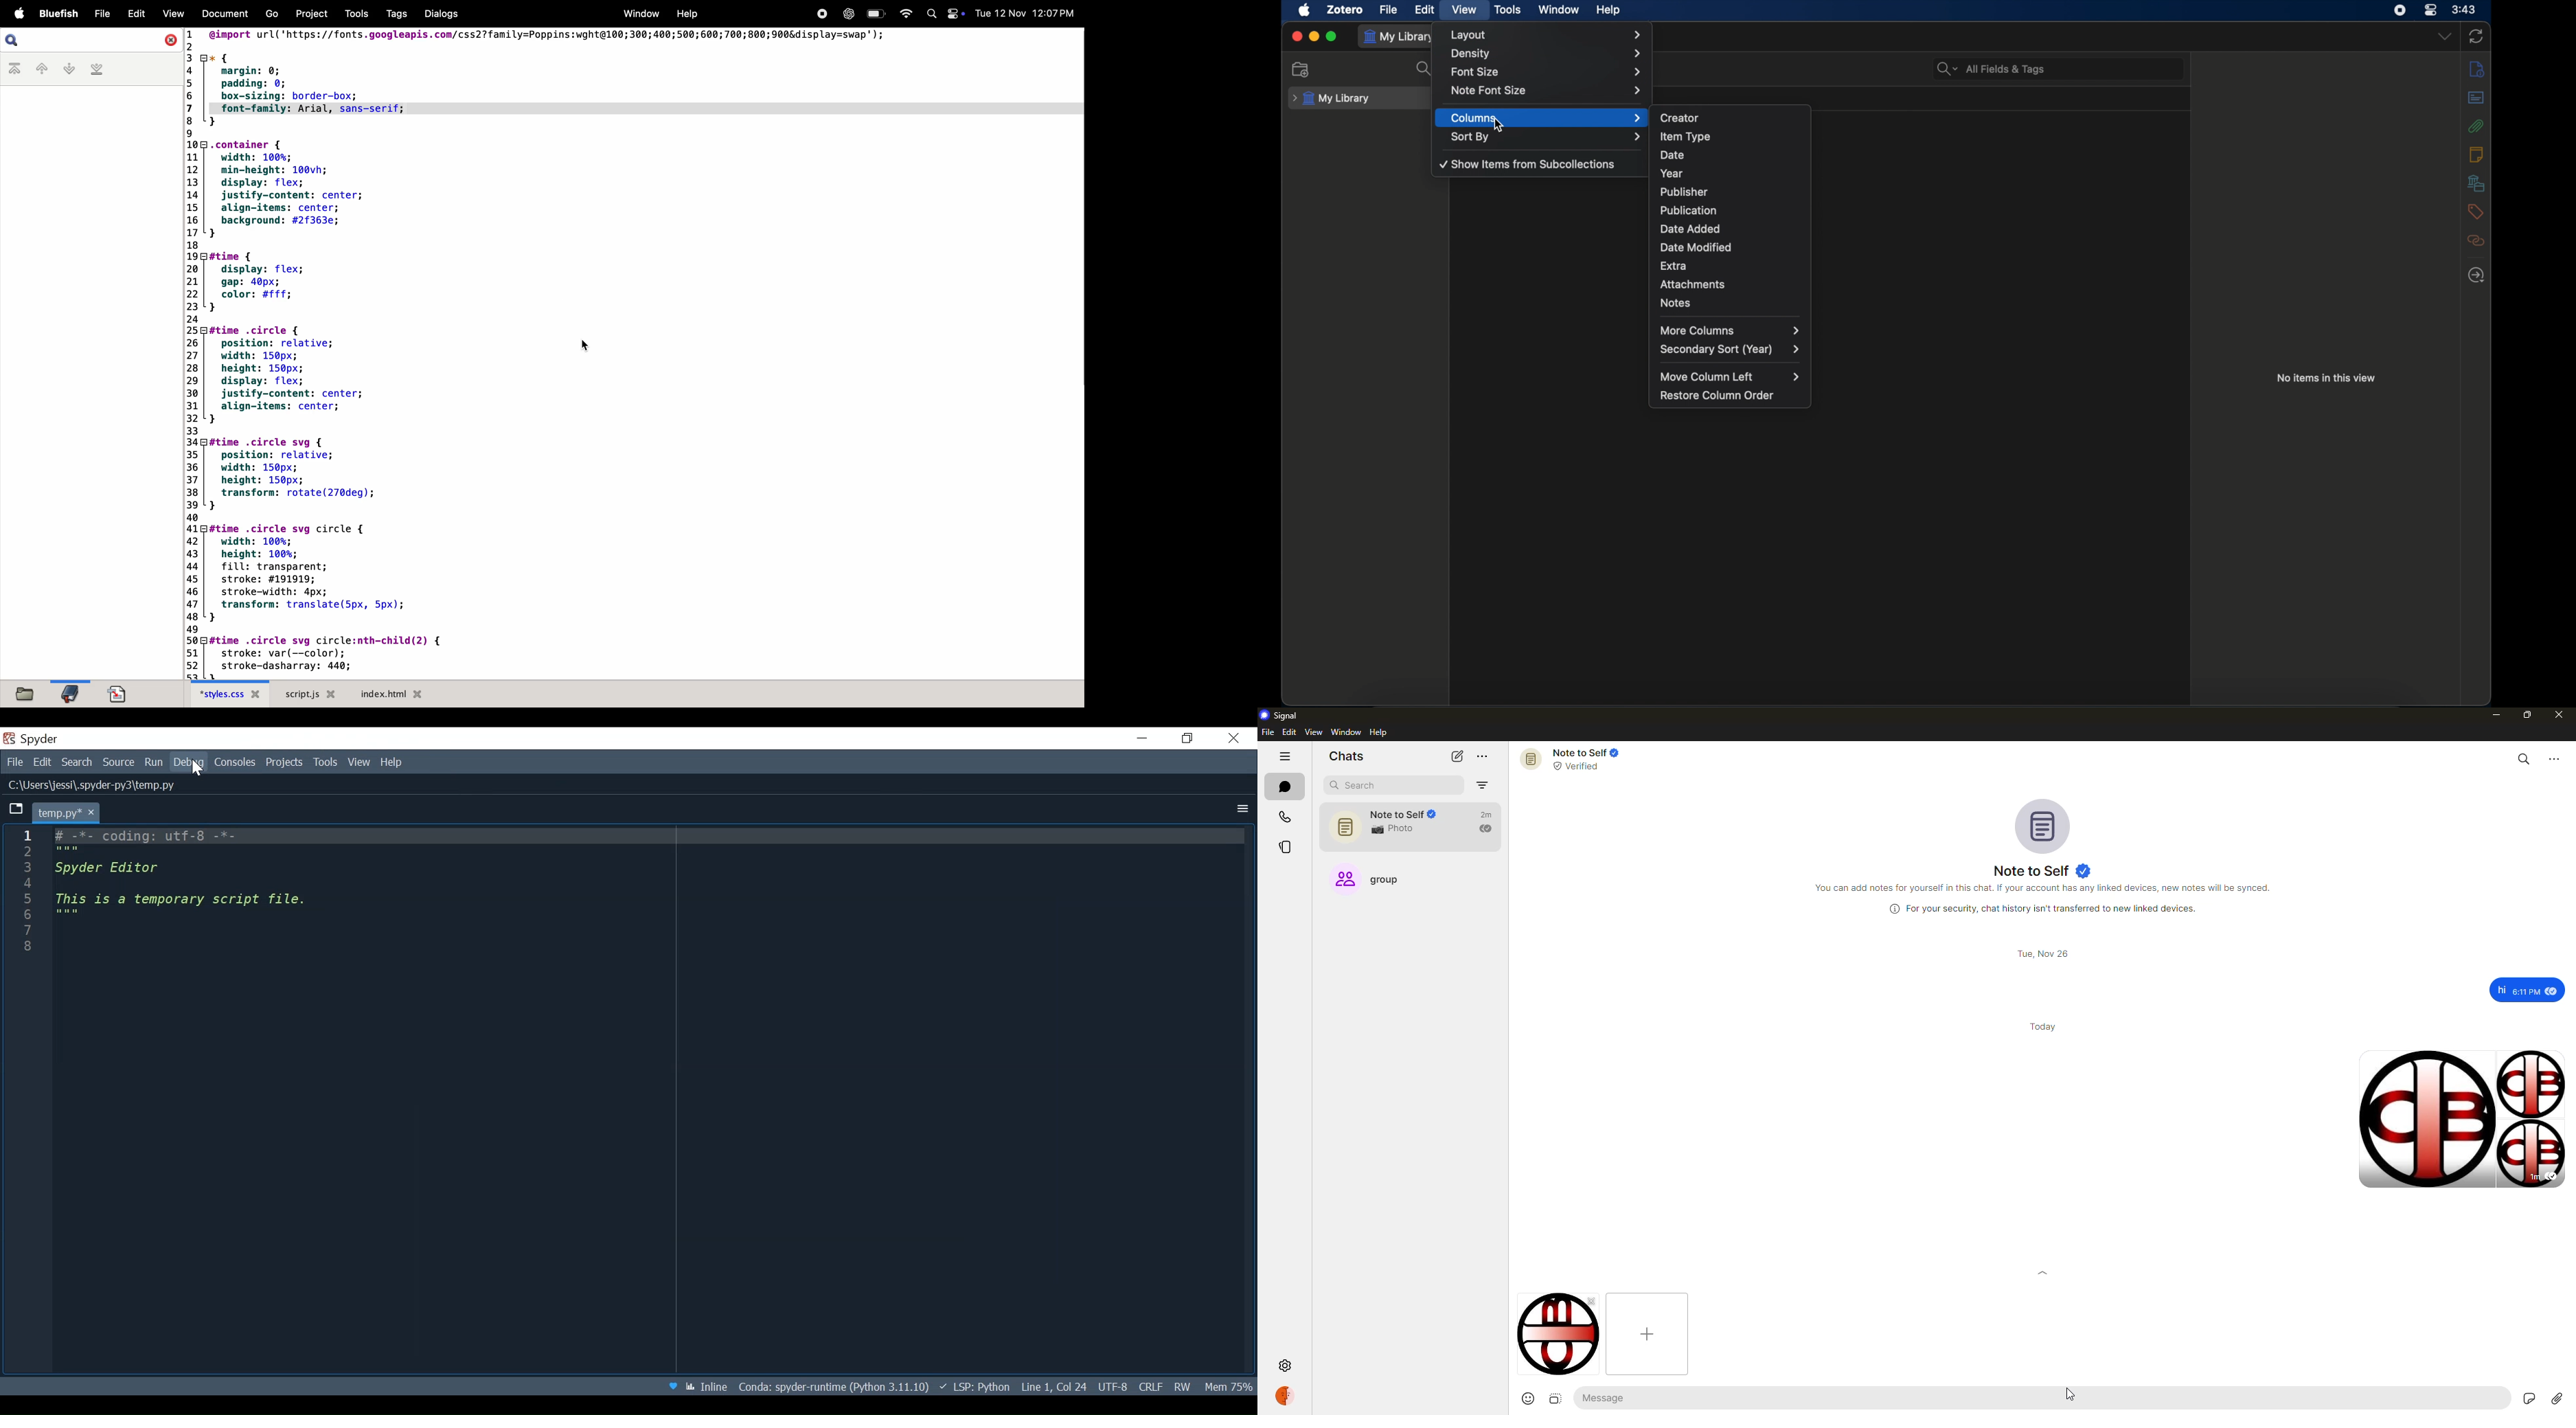 The image size is (2576, 1428). I want to click on creator, so click(1734, 115).